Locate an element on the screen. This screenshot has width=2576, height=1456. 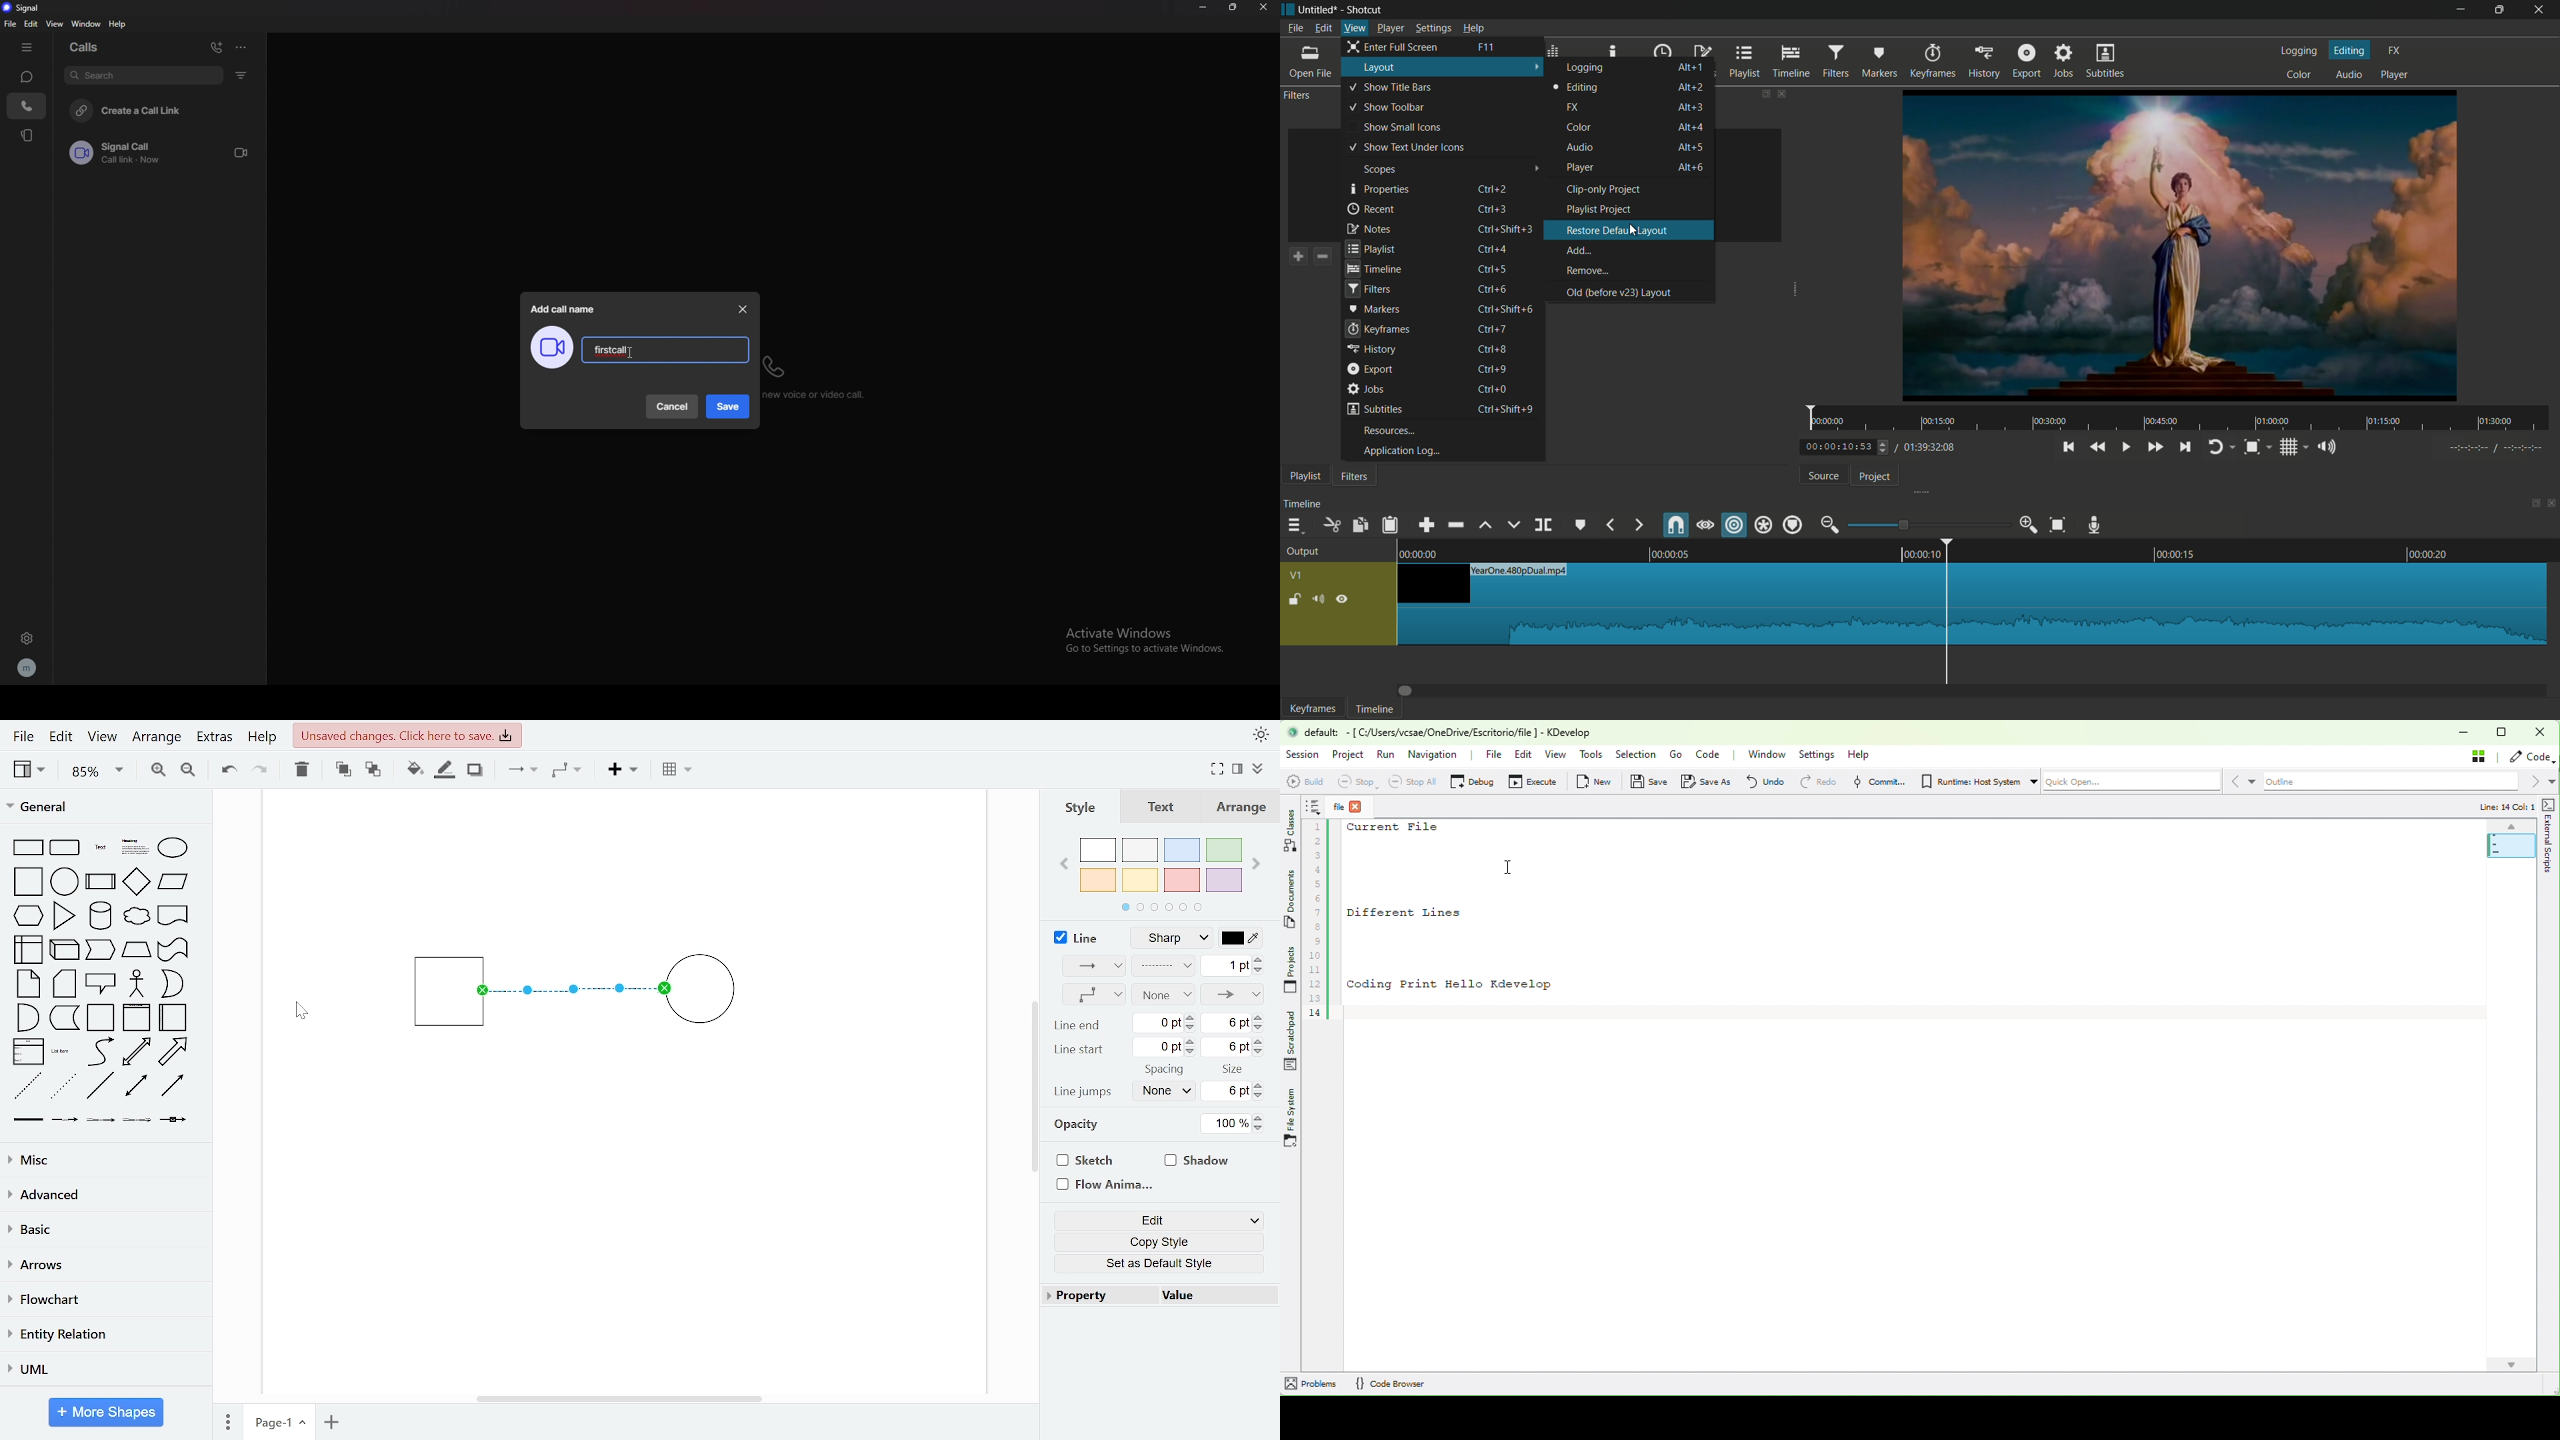
minimize is located at coordinates (2463, 9).